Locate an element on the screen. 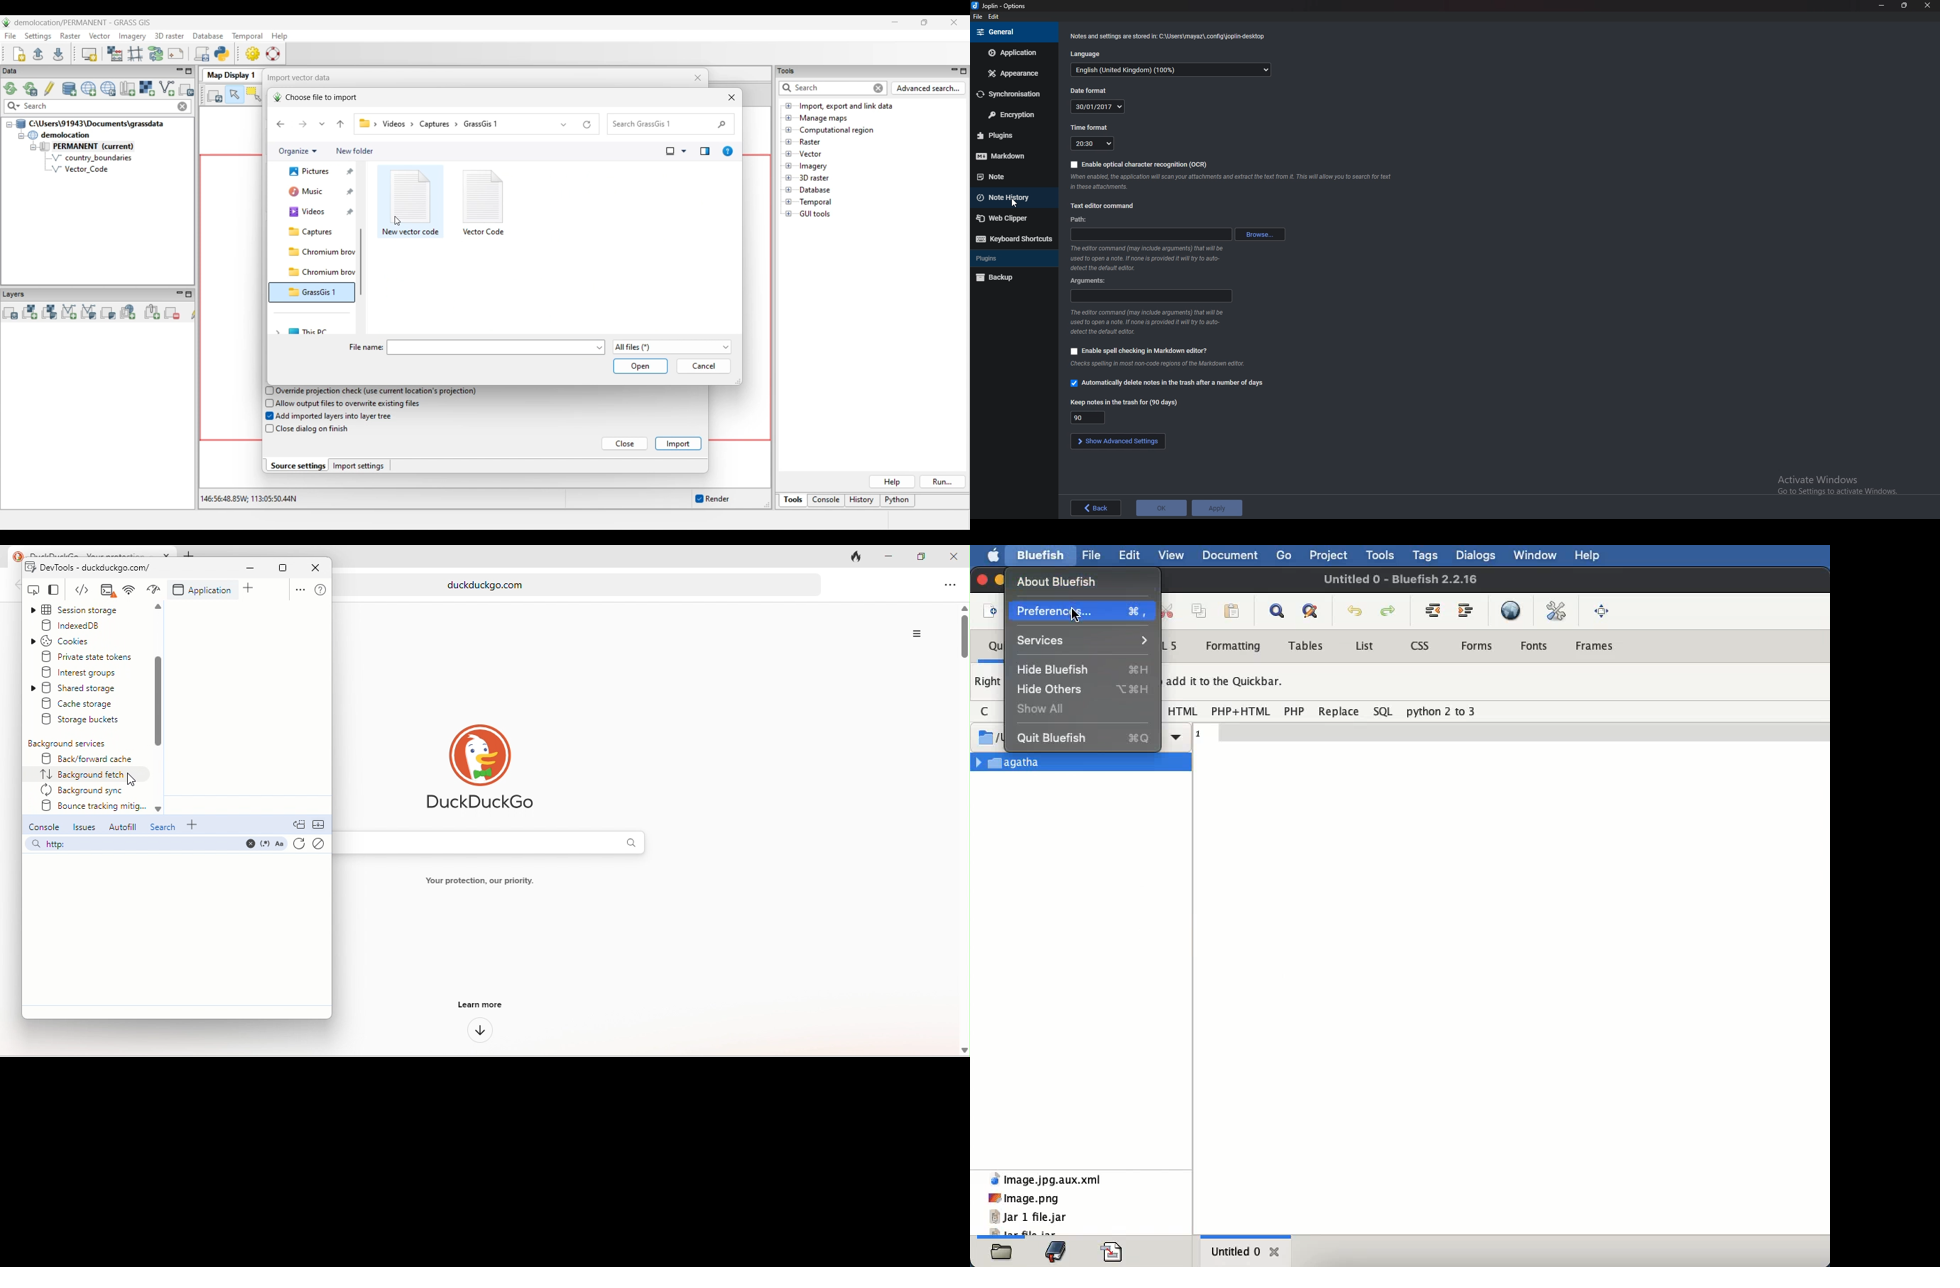 Image resolution: width=1960 pixels, height=1288 pixels. mark down is located at coordinates (1010, 156).